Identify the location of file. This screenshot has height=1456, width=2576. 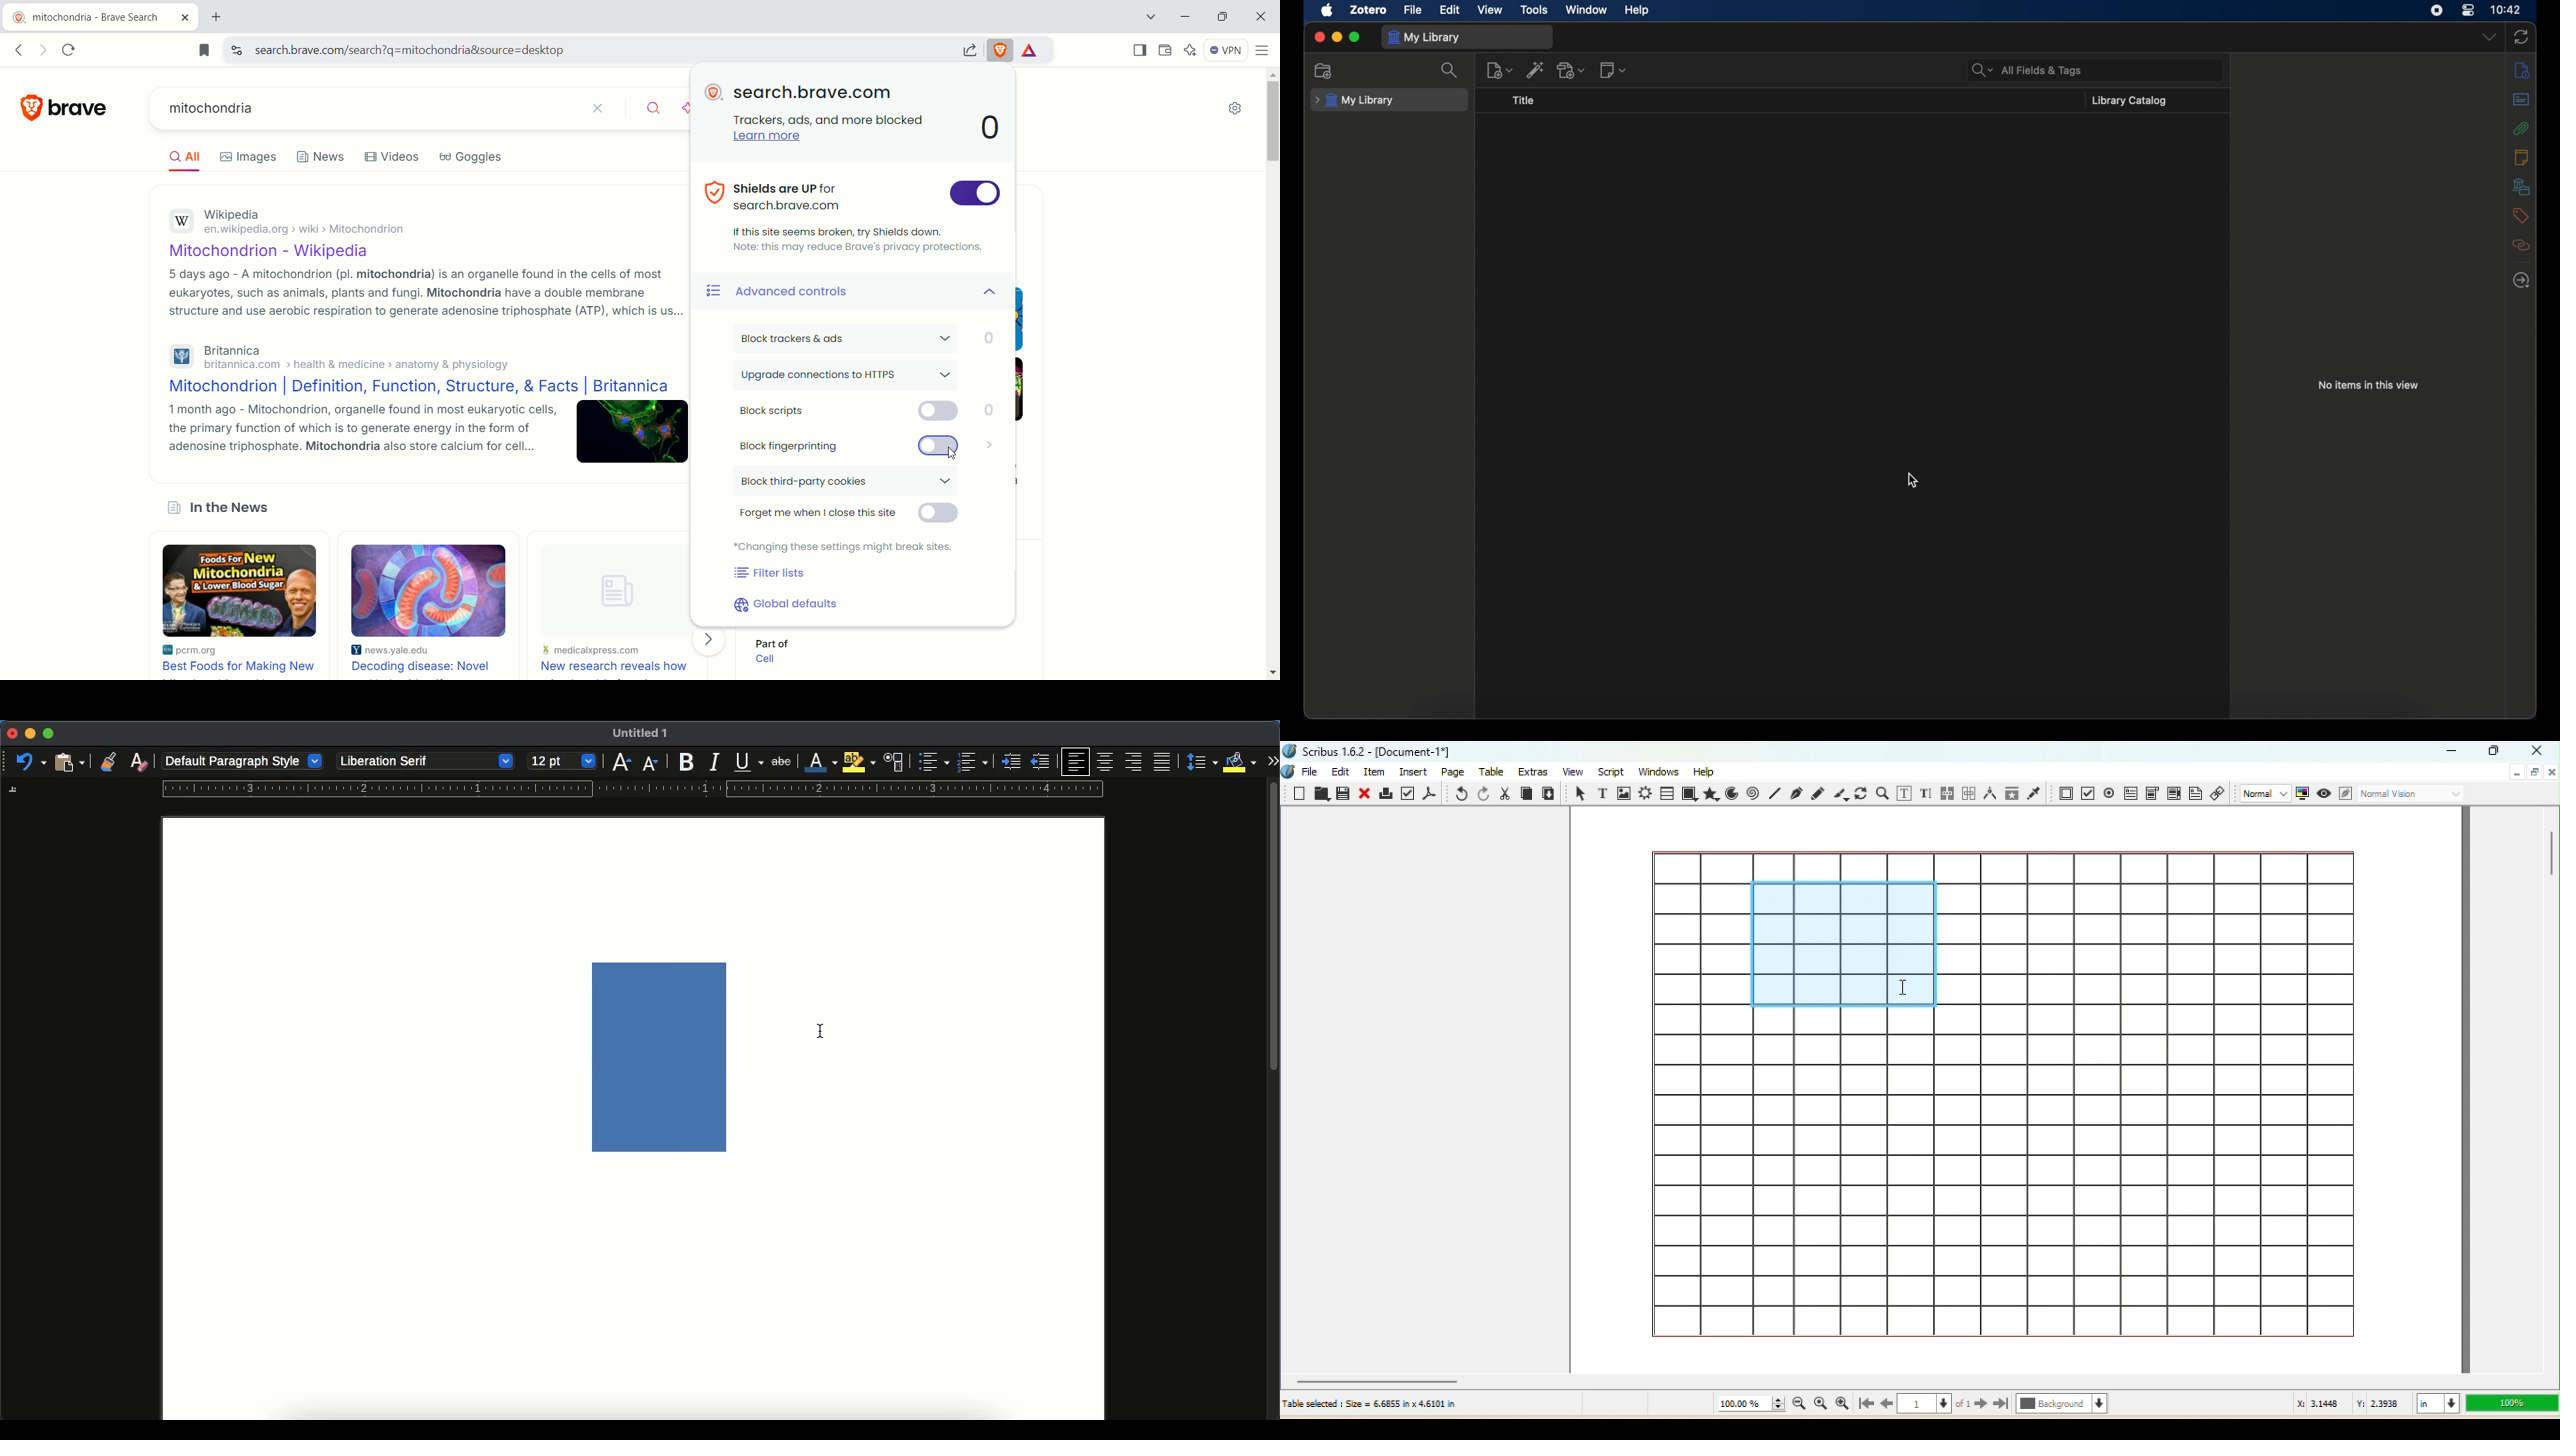
(1413, 10).